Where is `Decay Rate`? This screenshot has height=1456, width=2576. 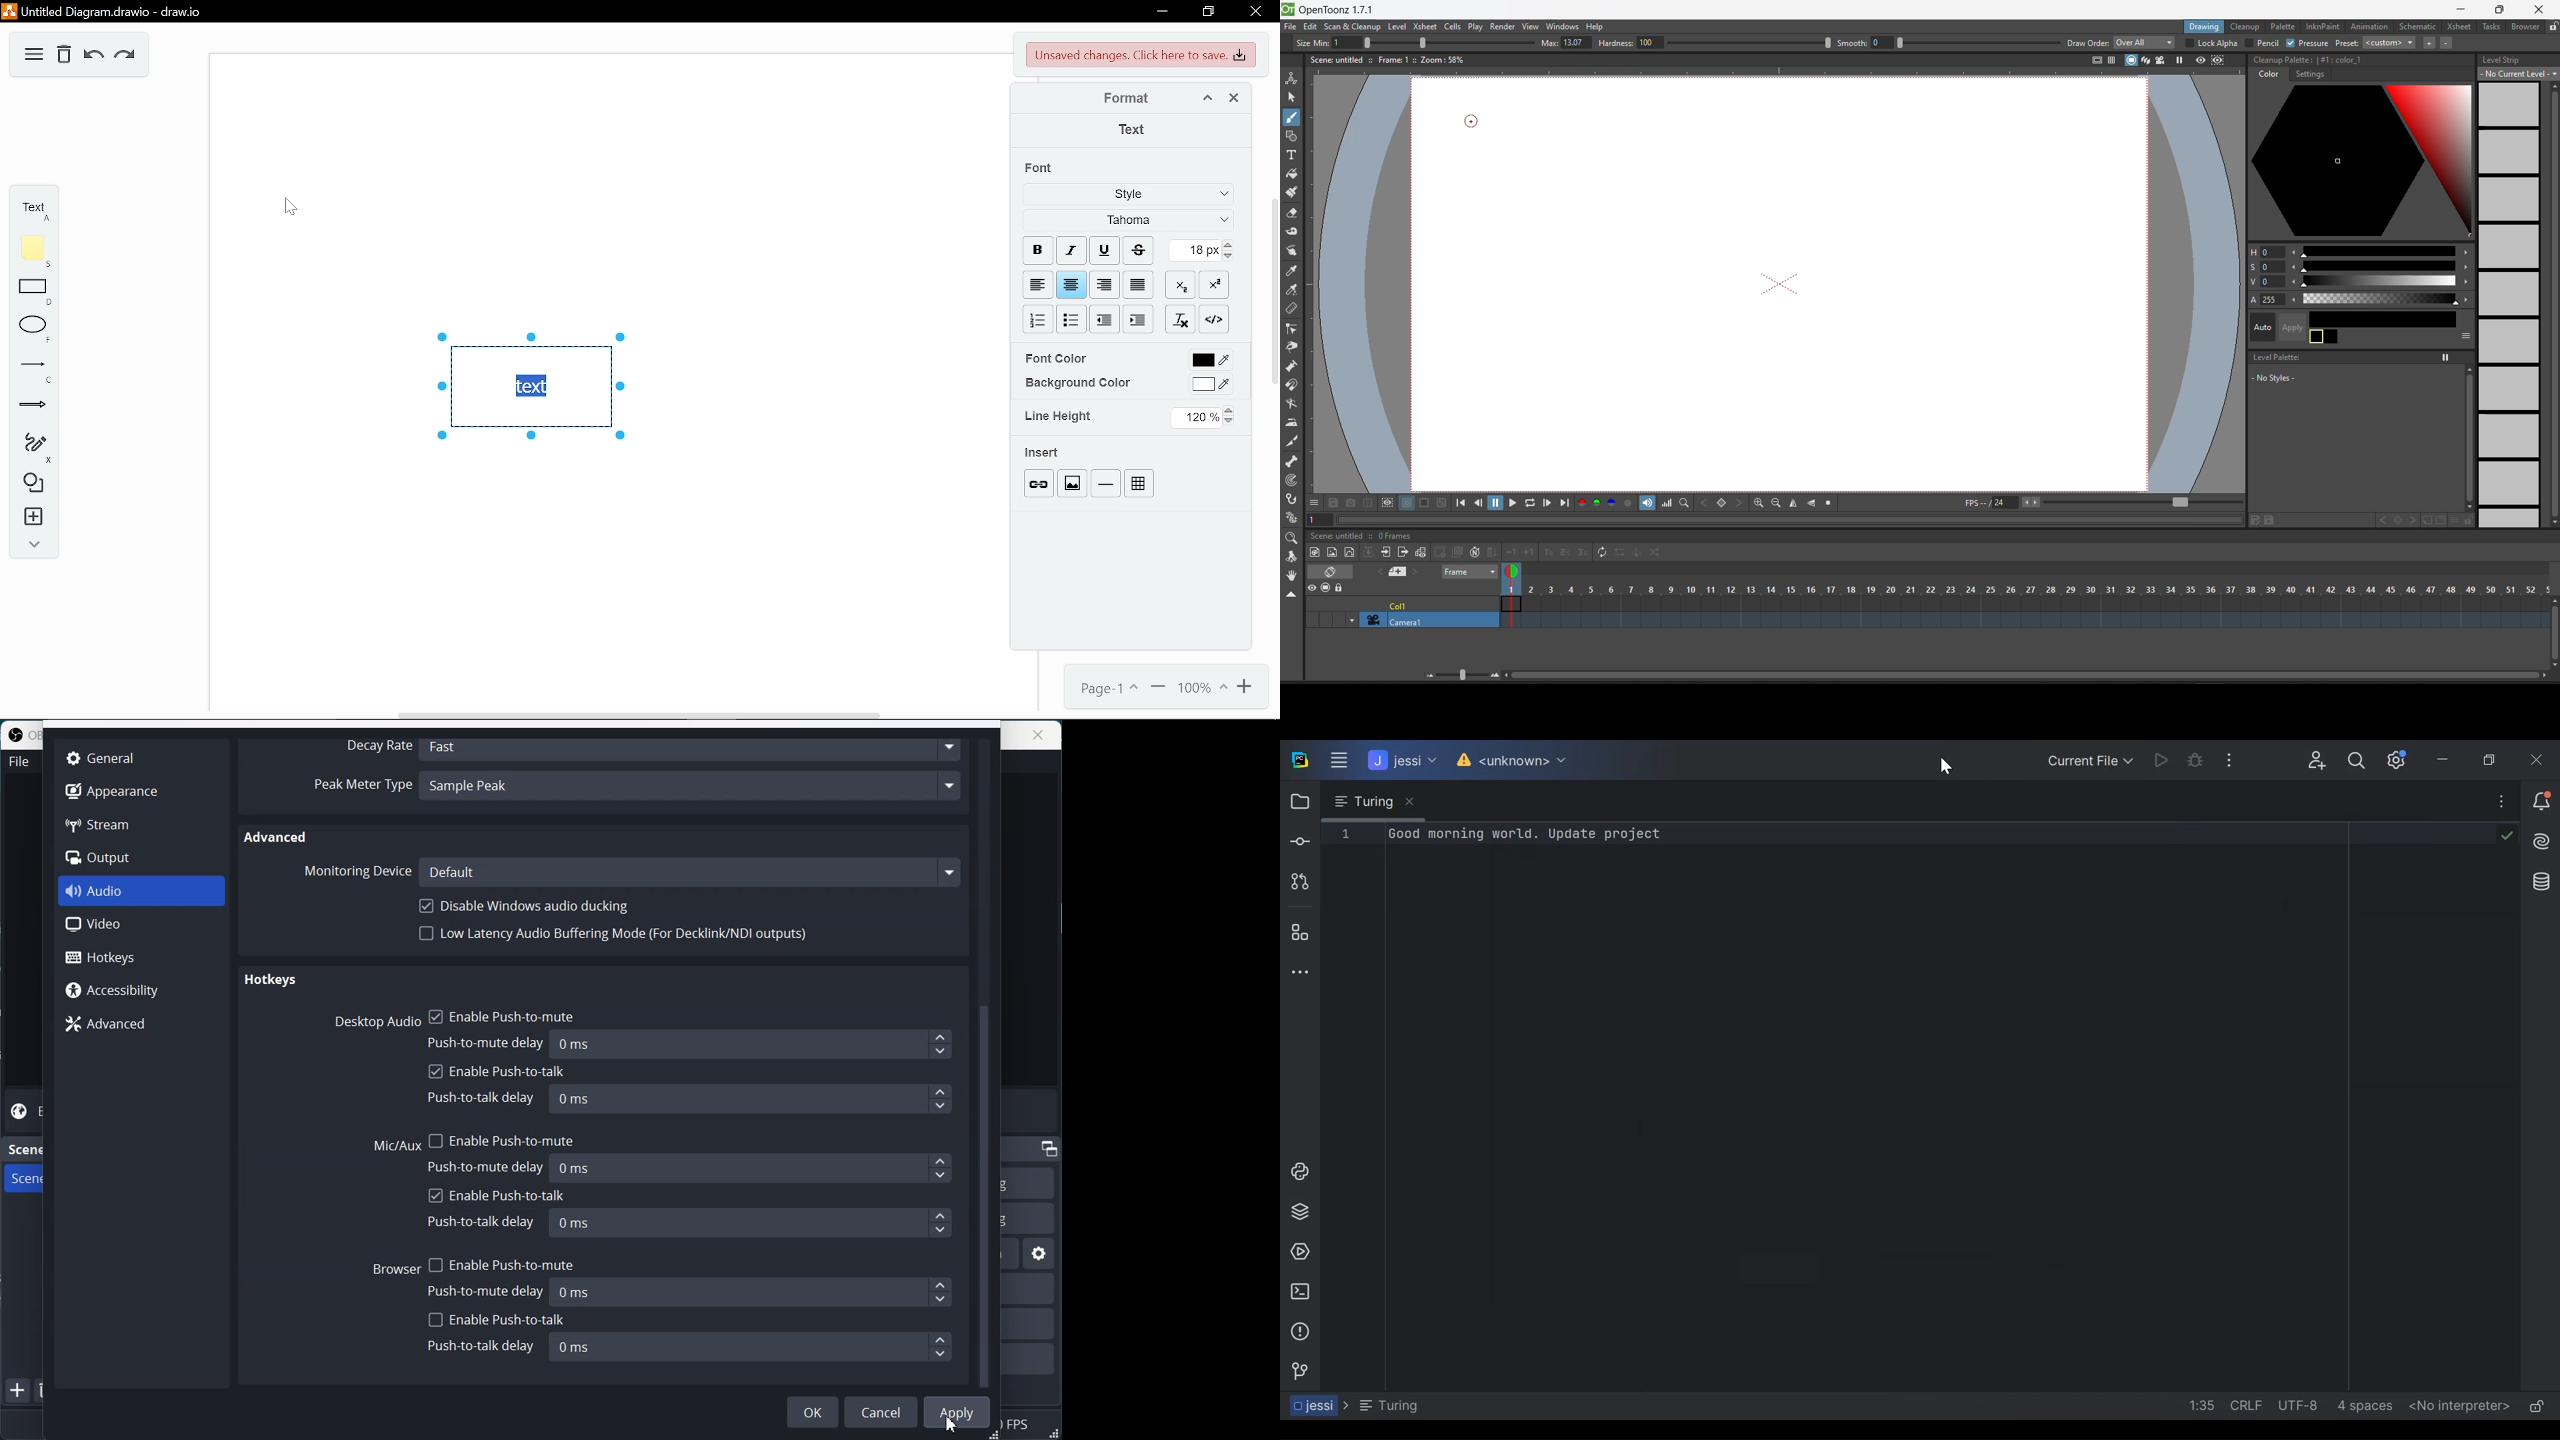
Decay Rate is located at coordinates (376, 747).